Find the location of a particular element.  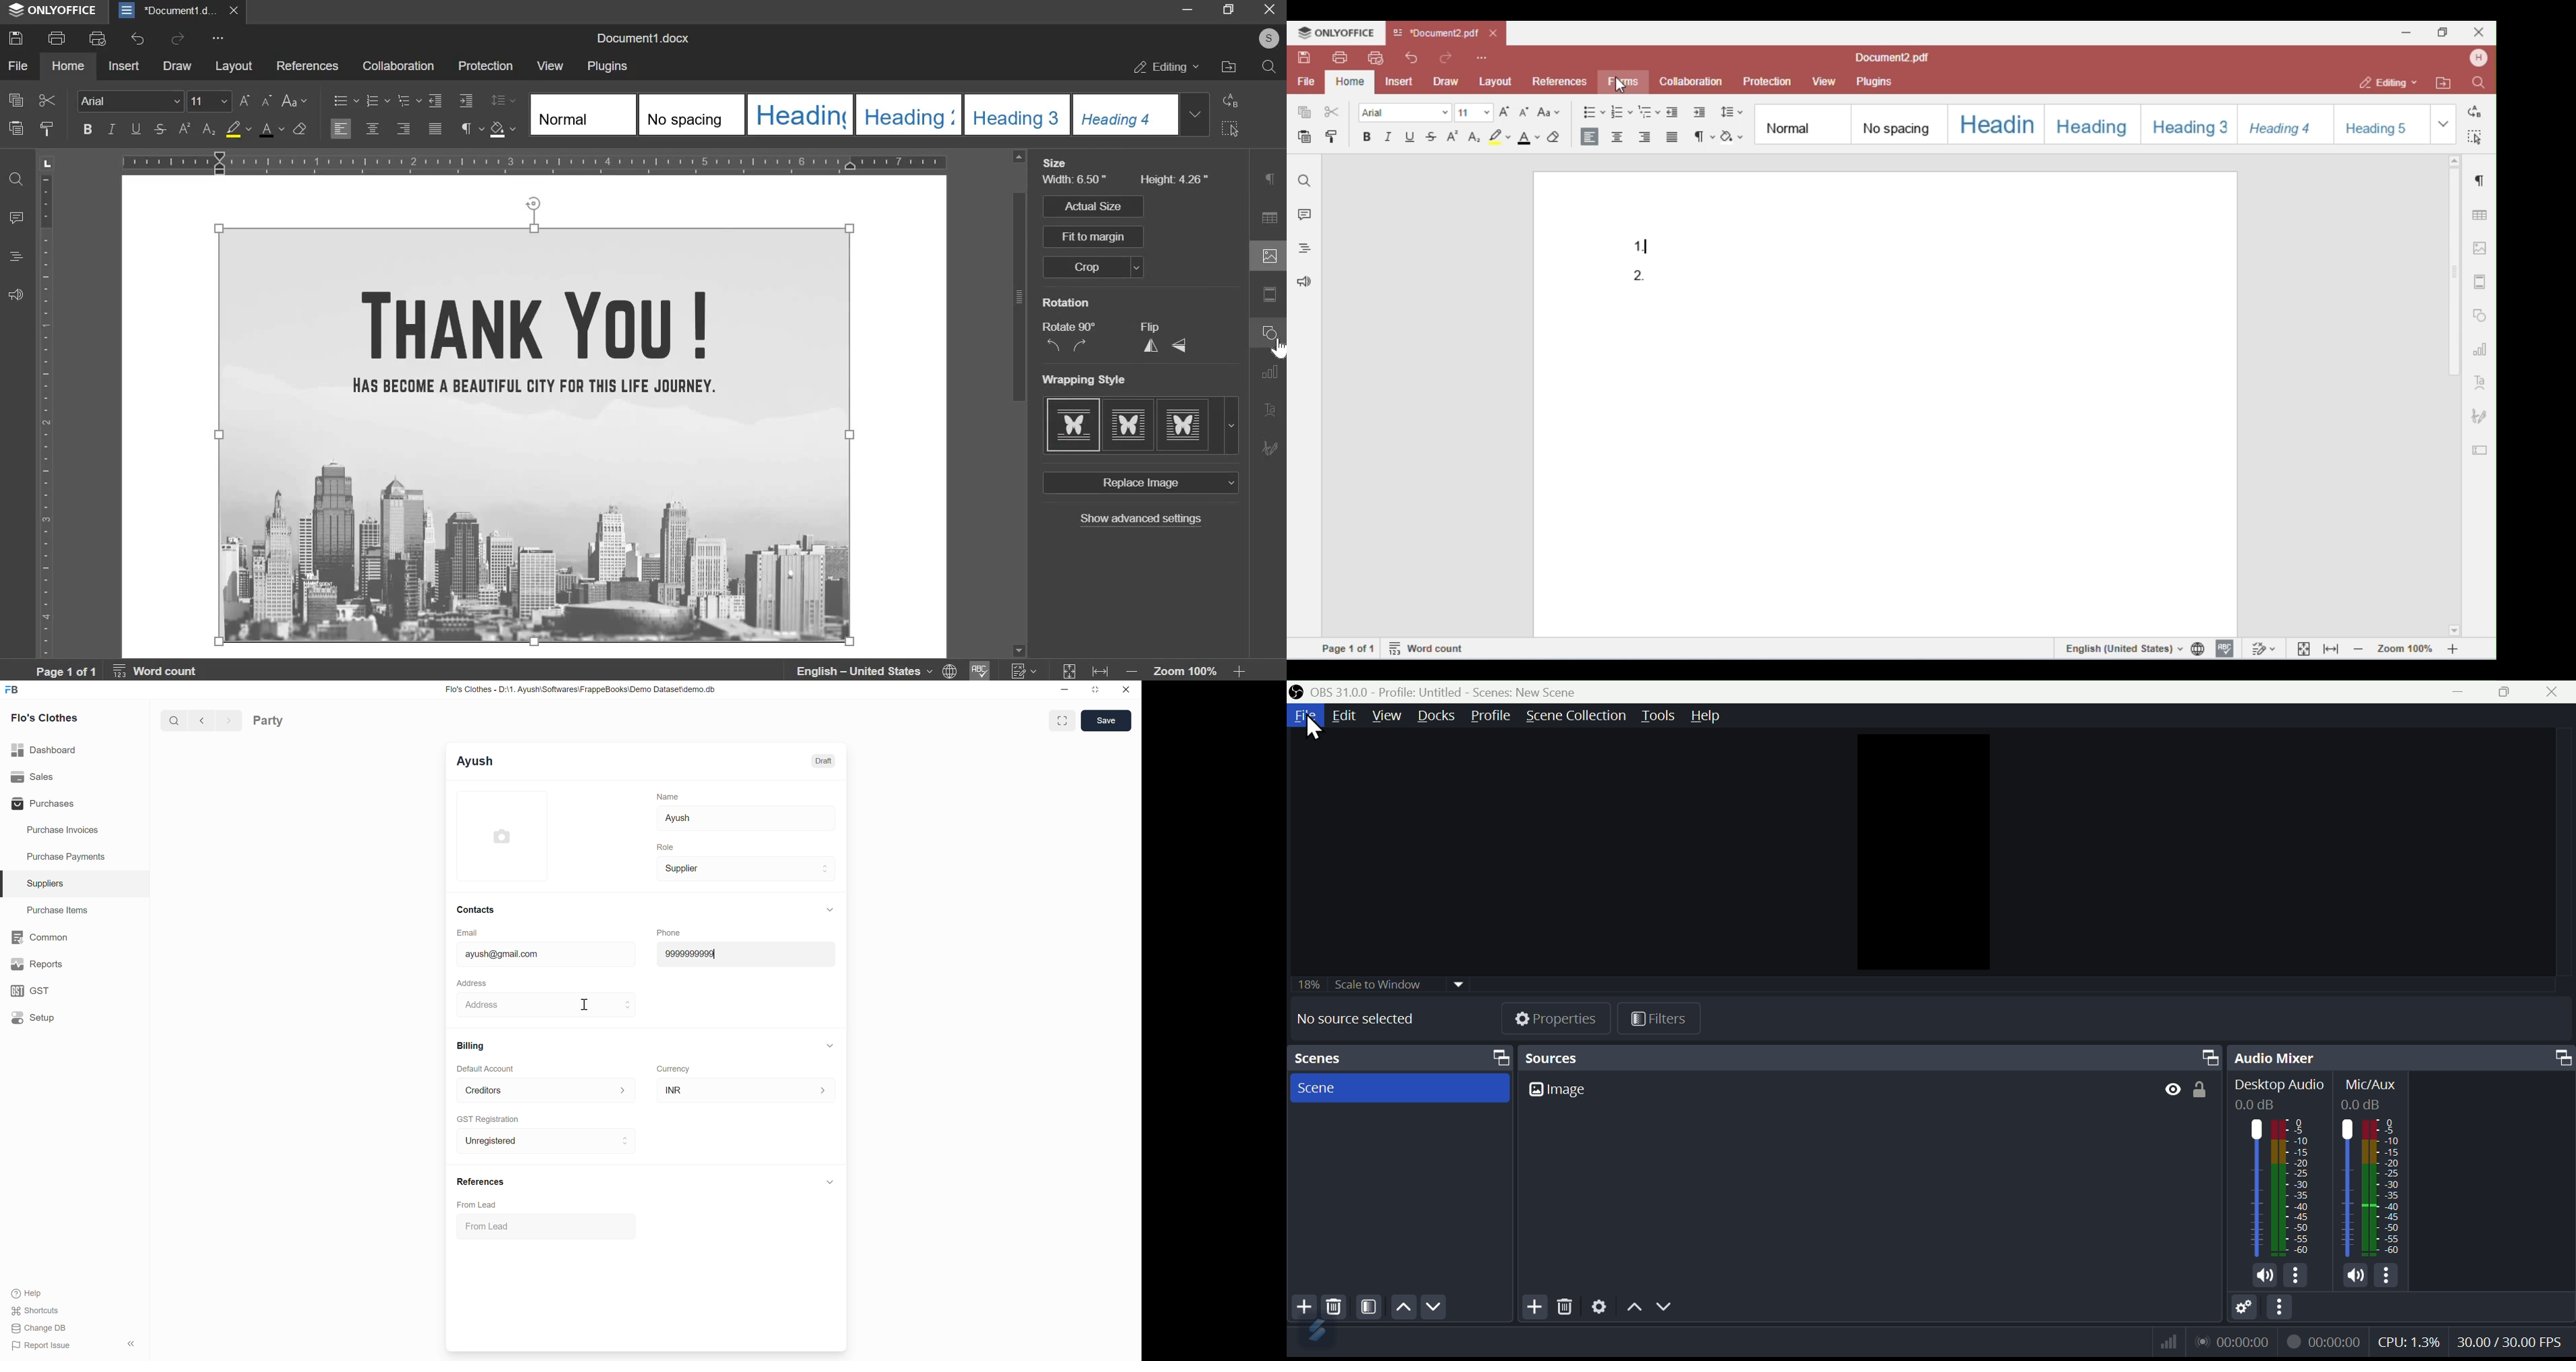

Role is located at coordinates (665, 847).